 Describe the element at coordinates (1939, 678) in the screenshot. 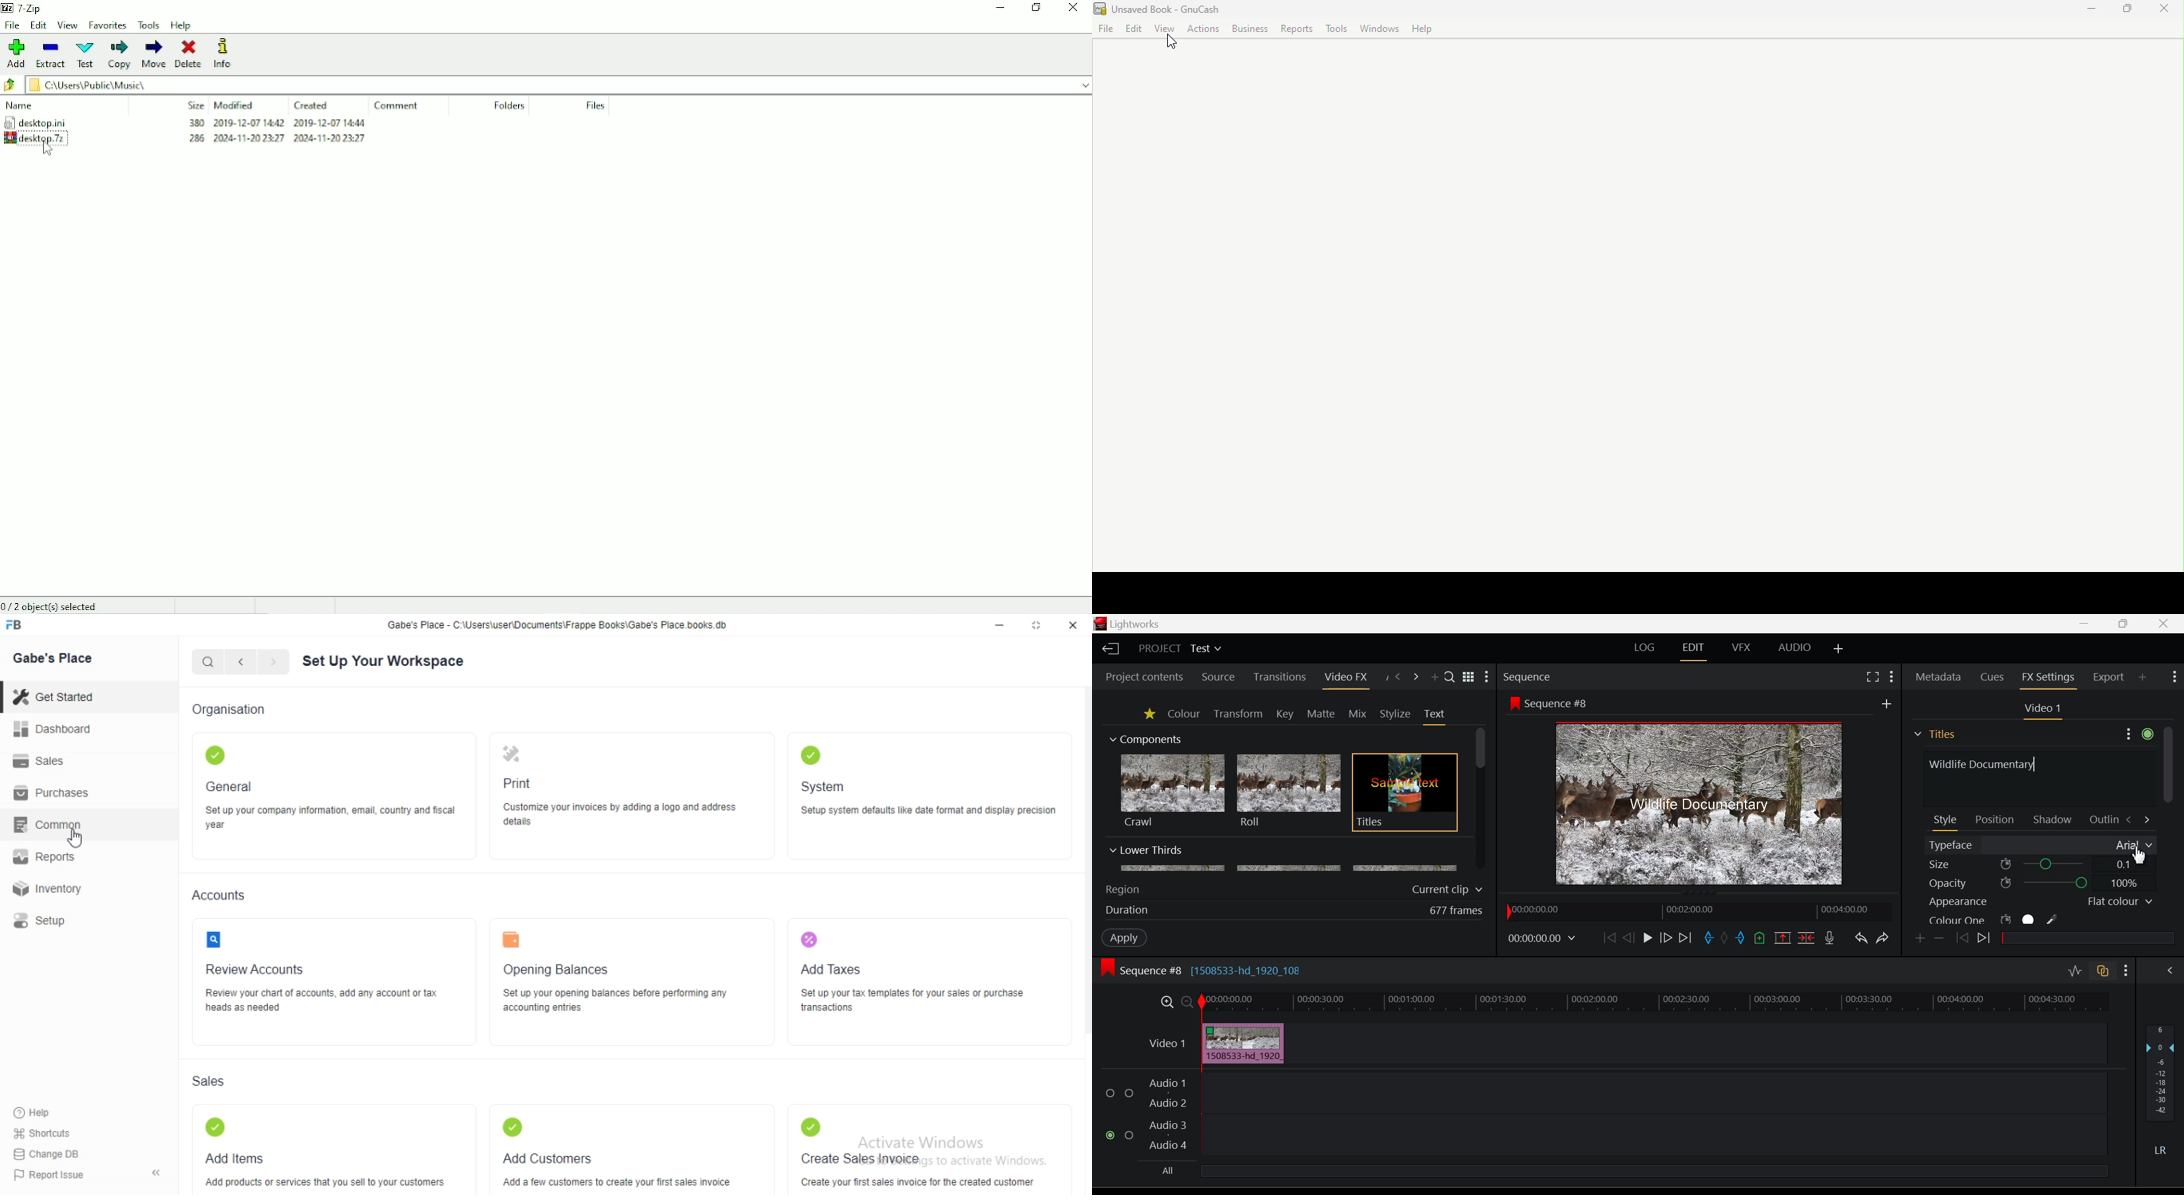

I see `Metadata` at that location.